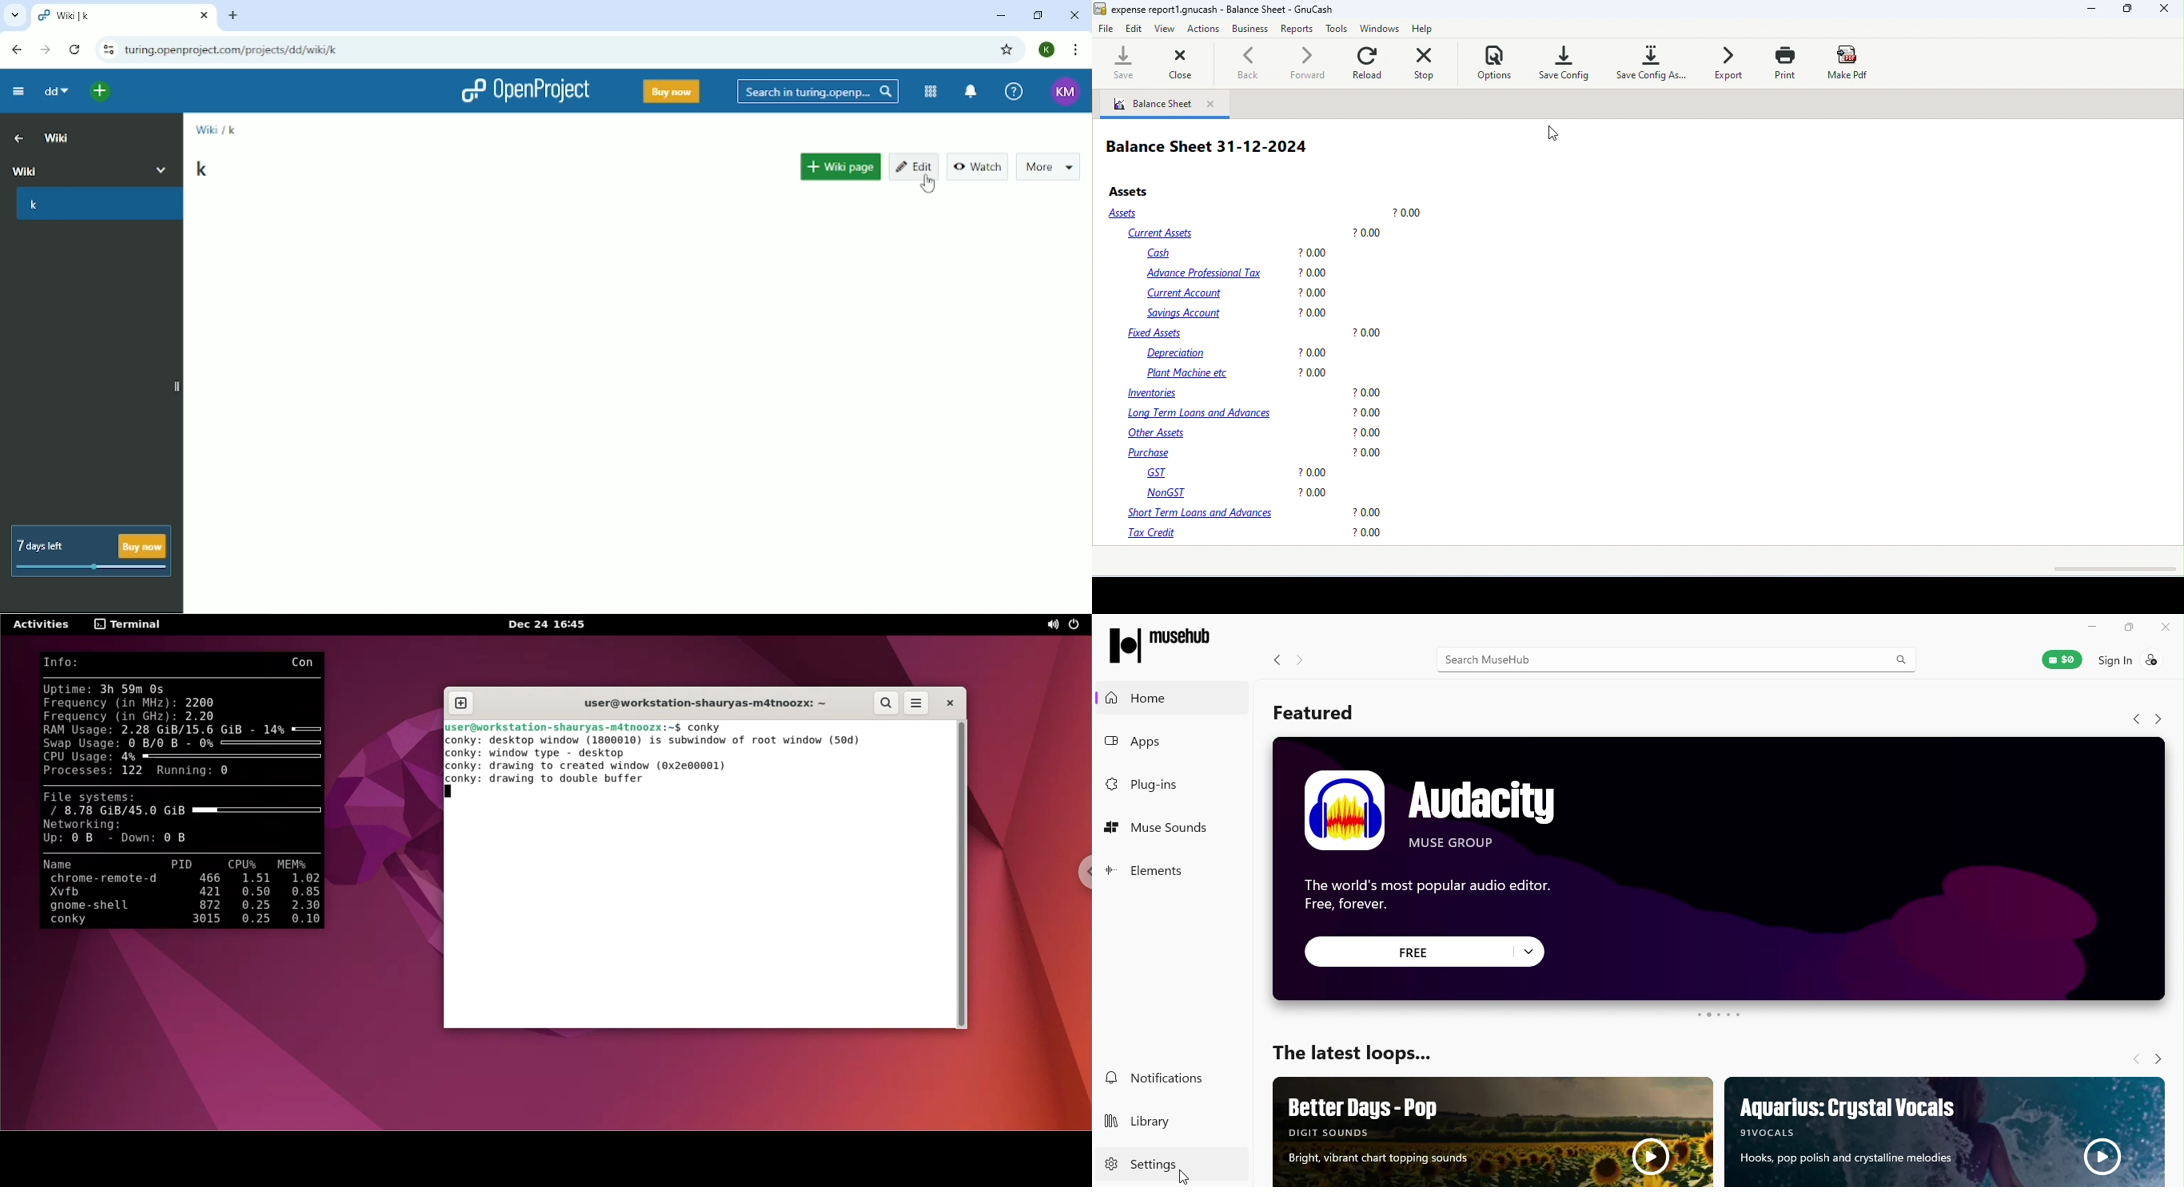  Describe the element at coordinates (971, 91) in the screenshot. I see `To notification center` at that location.